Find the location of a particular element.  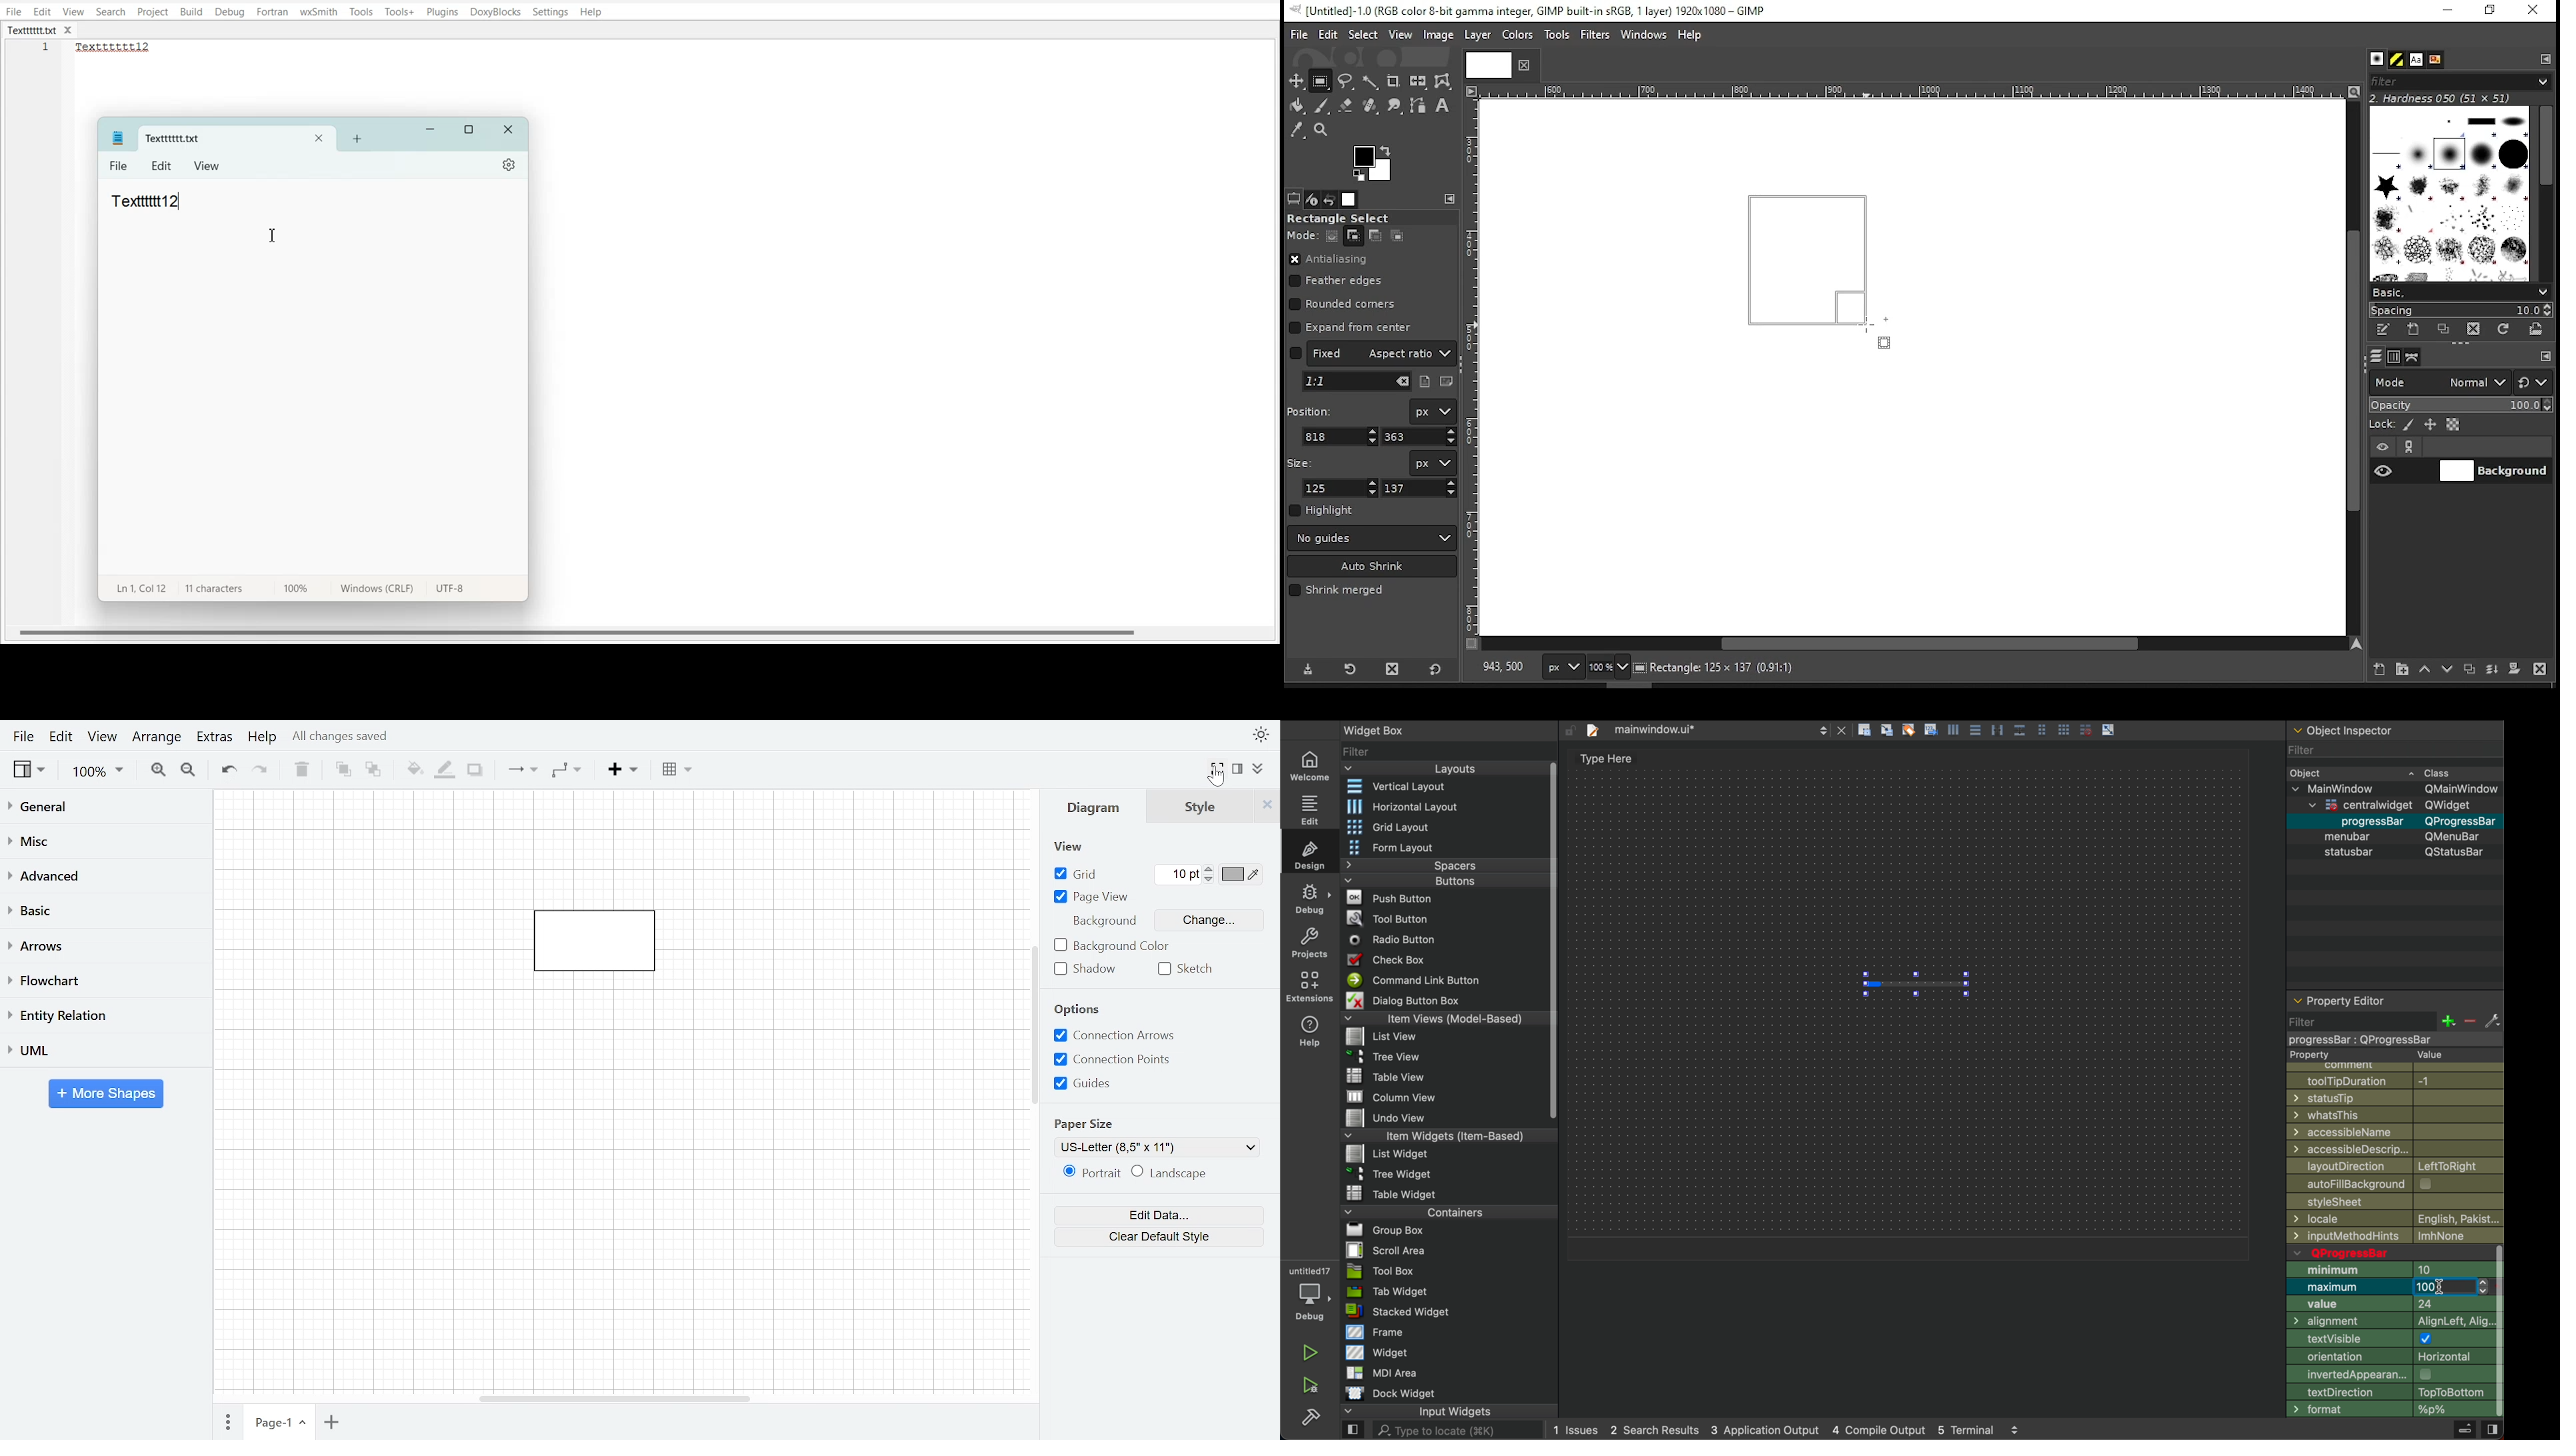

Zoom is located at coordinates (95, 771).